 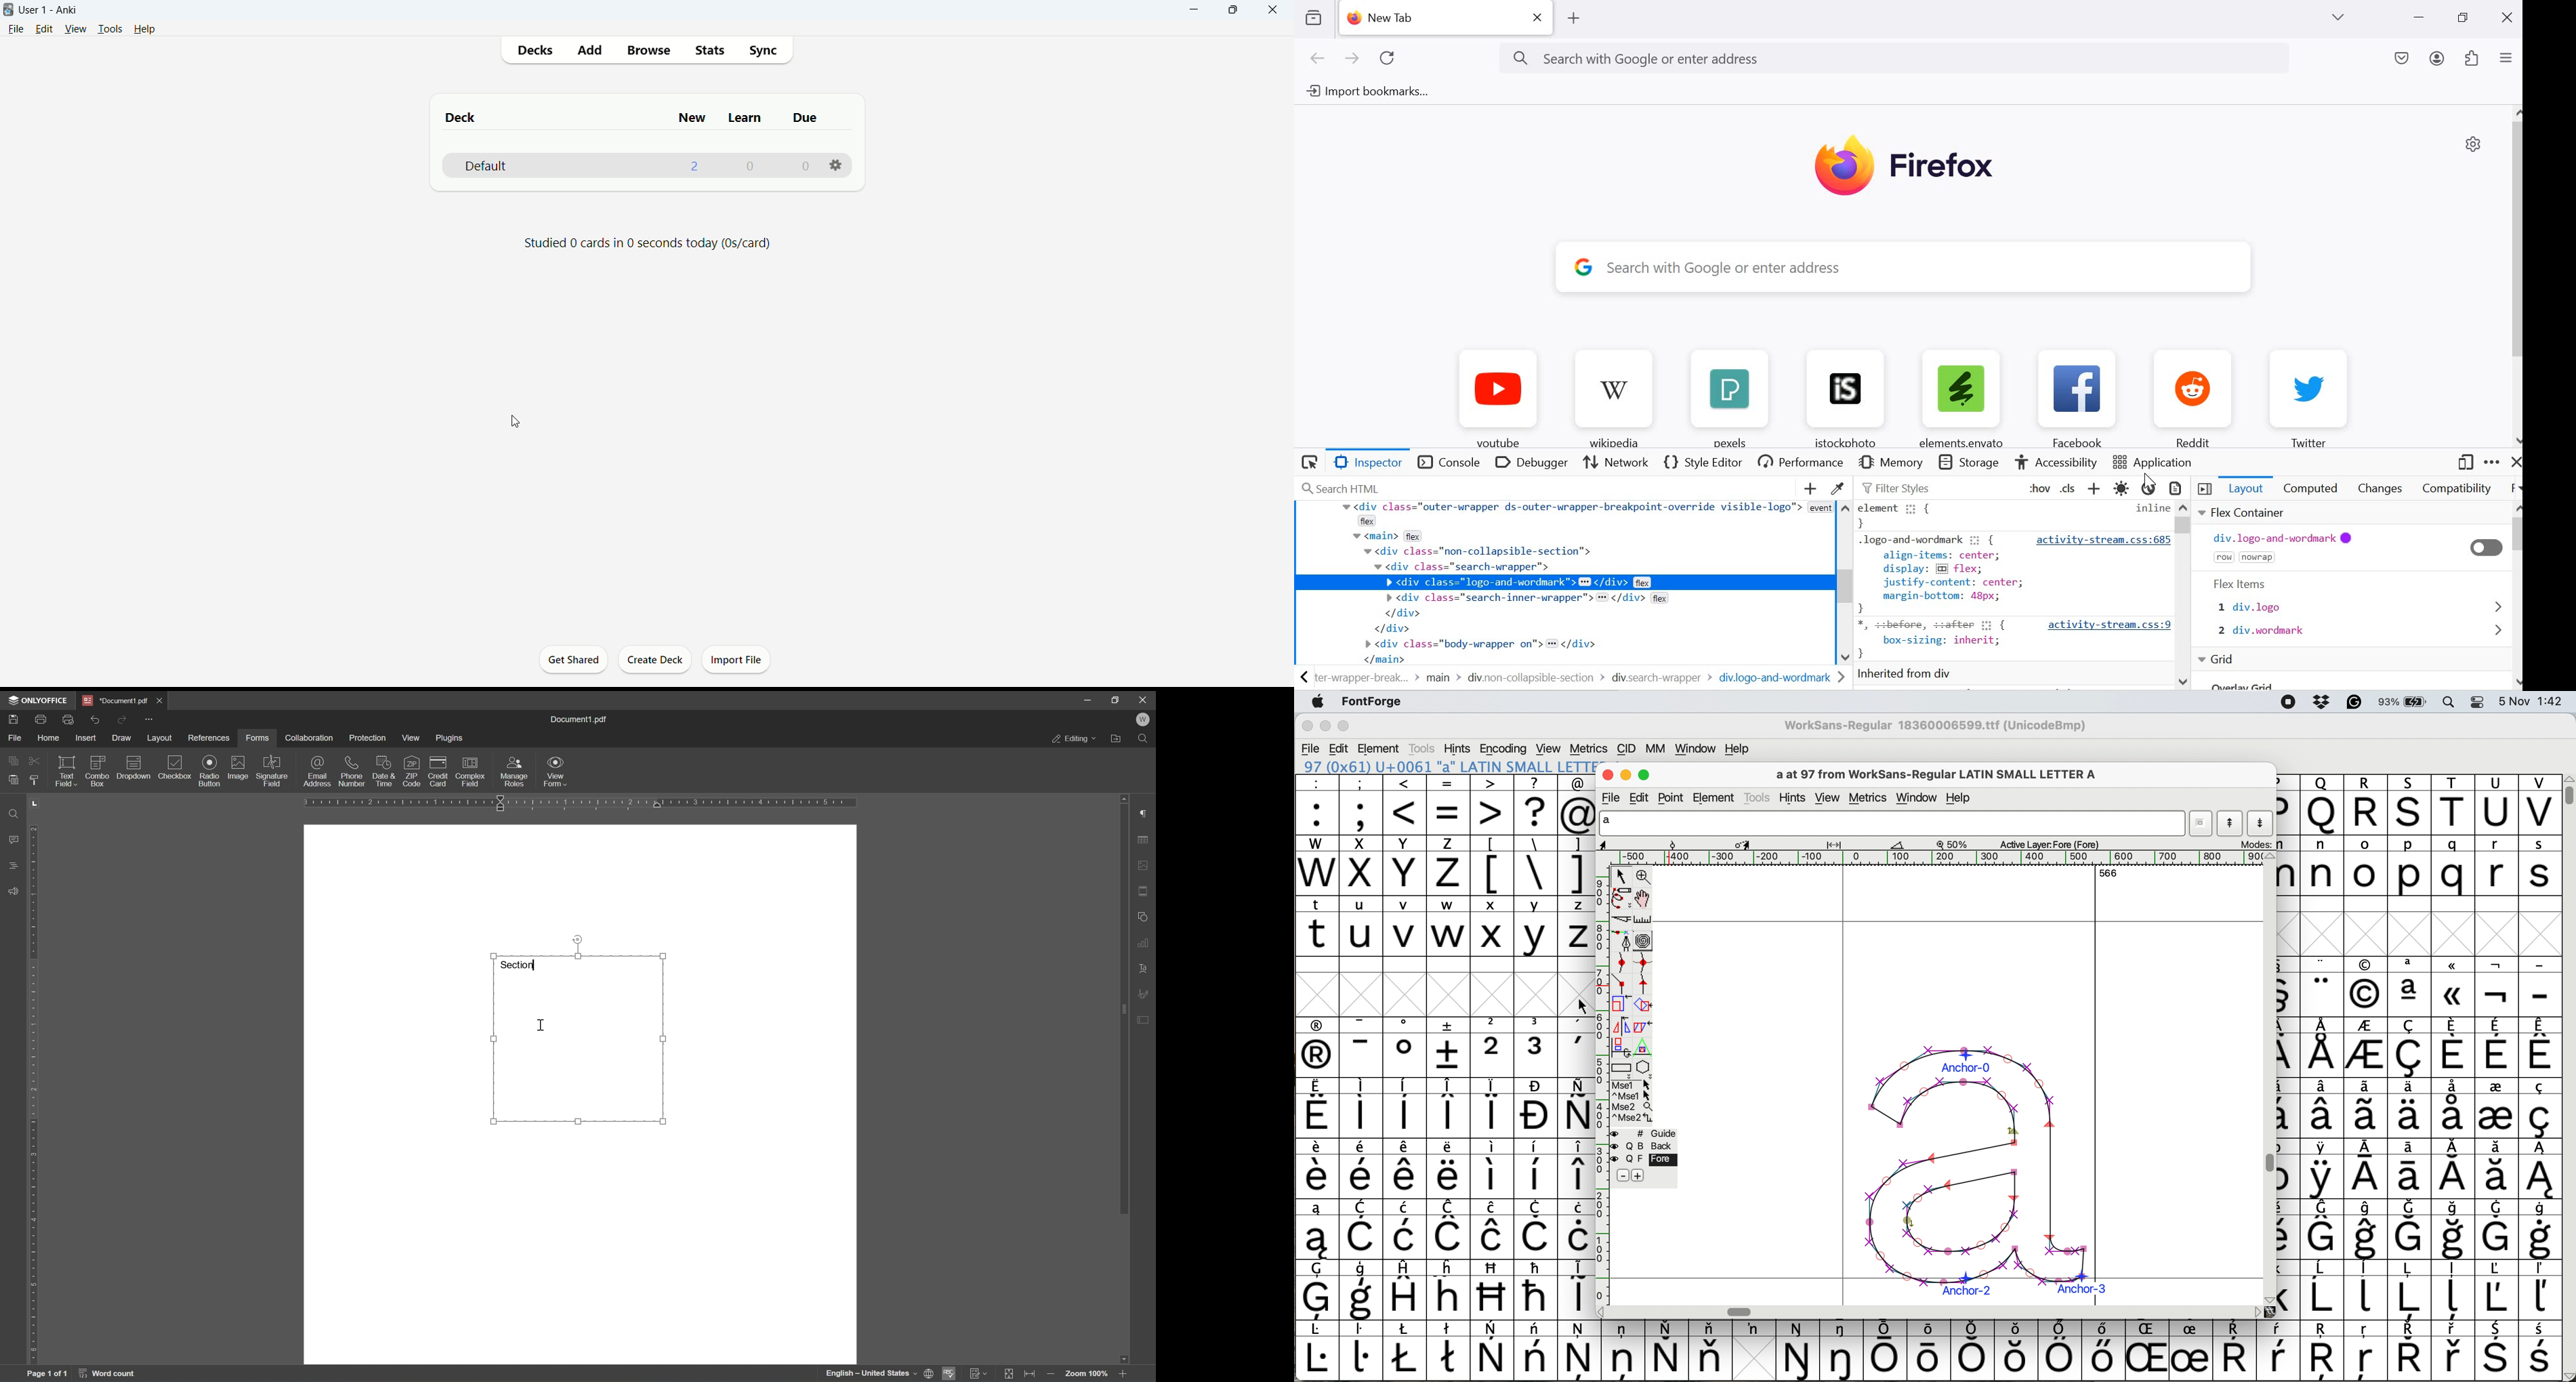 What do you see at coordinates (272, 772) in the screenshot?
I see `signature field` at bounding box center [272, 772].